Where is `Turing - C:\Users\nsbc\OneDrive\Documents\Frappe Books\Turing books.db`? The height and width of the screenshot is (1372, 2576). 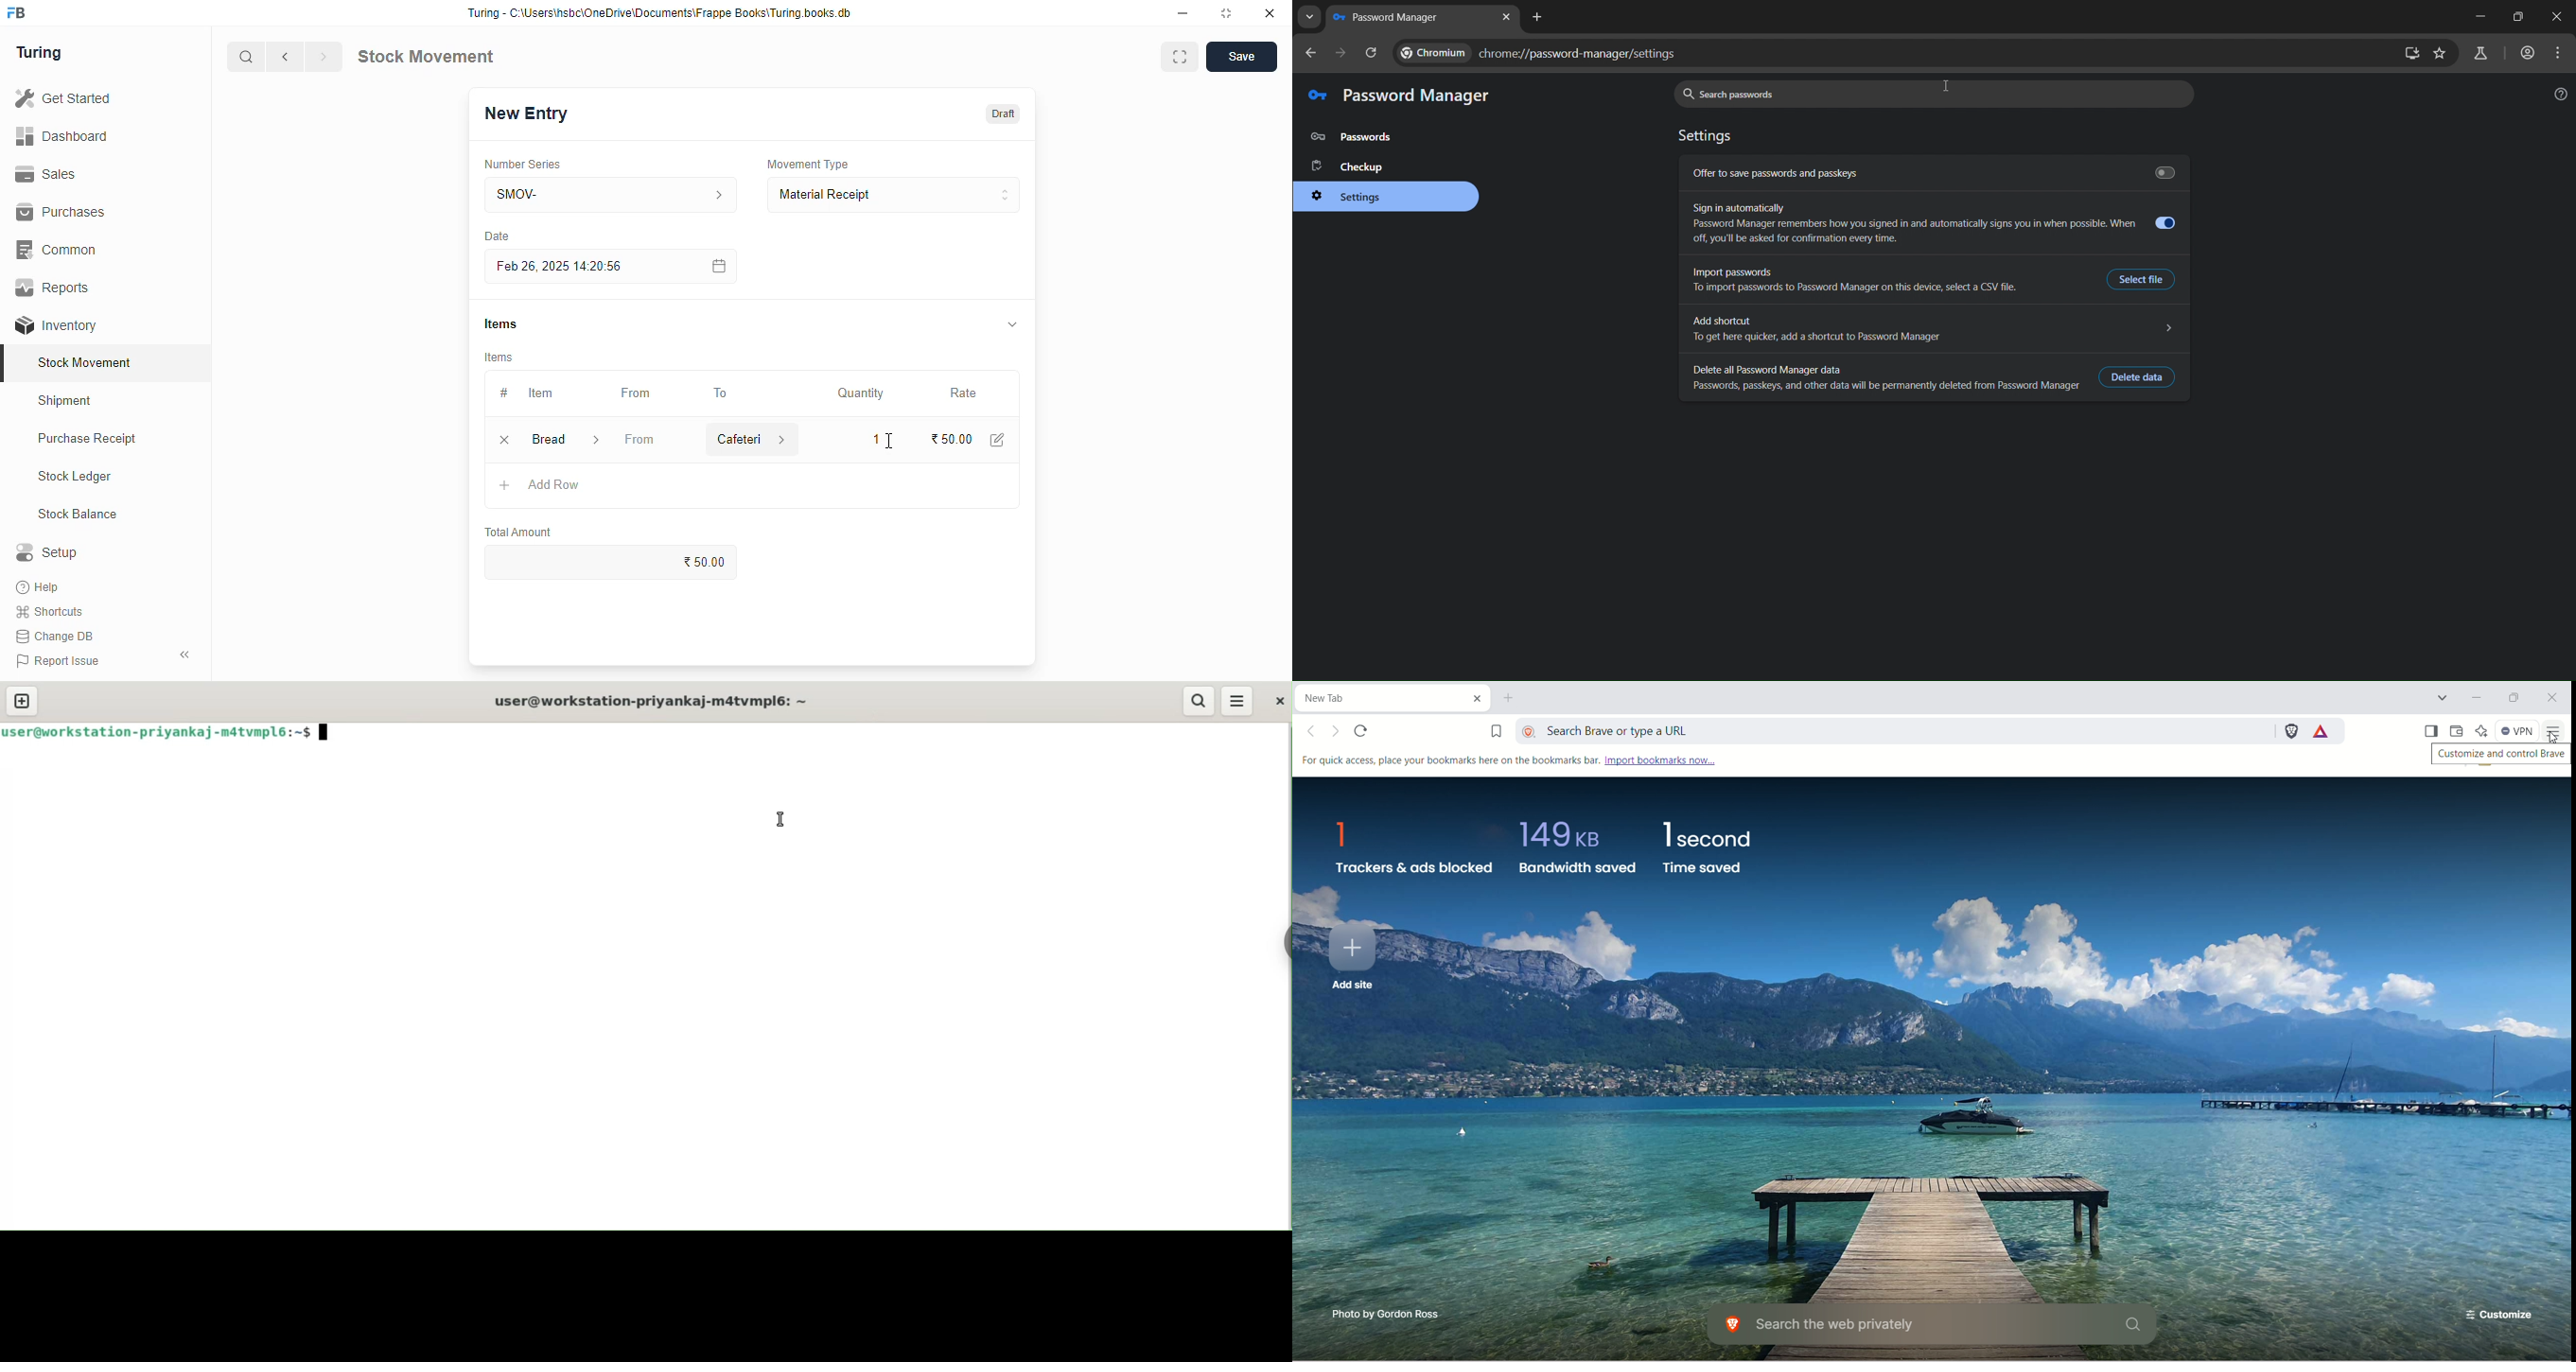
Turing - C:\Users\nsbc\OneDrive\Documents\Frappe Books\Turing books.db is located at coordinates (660, 13).